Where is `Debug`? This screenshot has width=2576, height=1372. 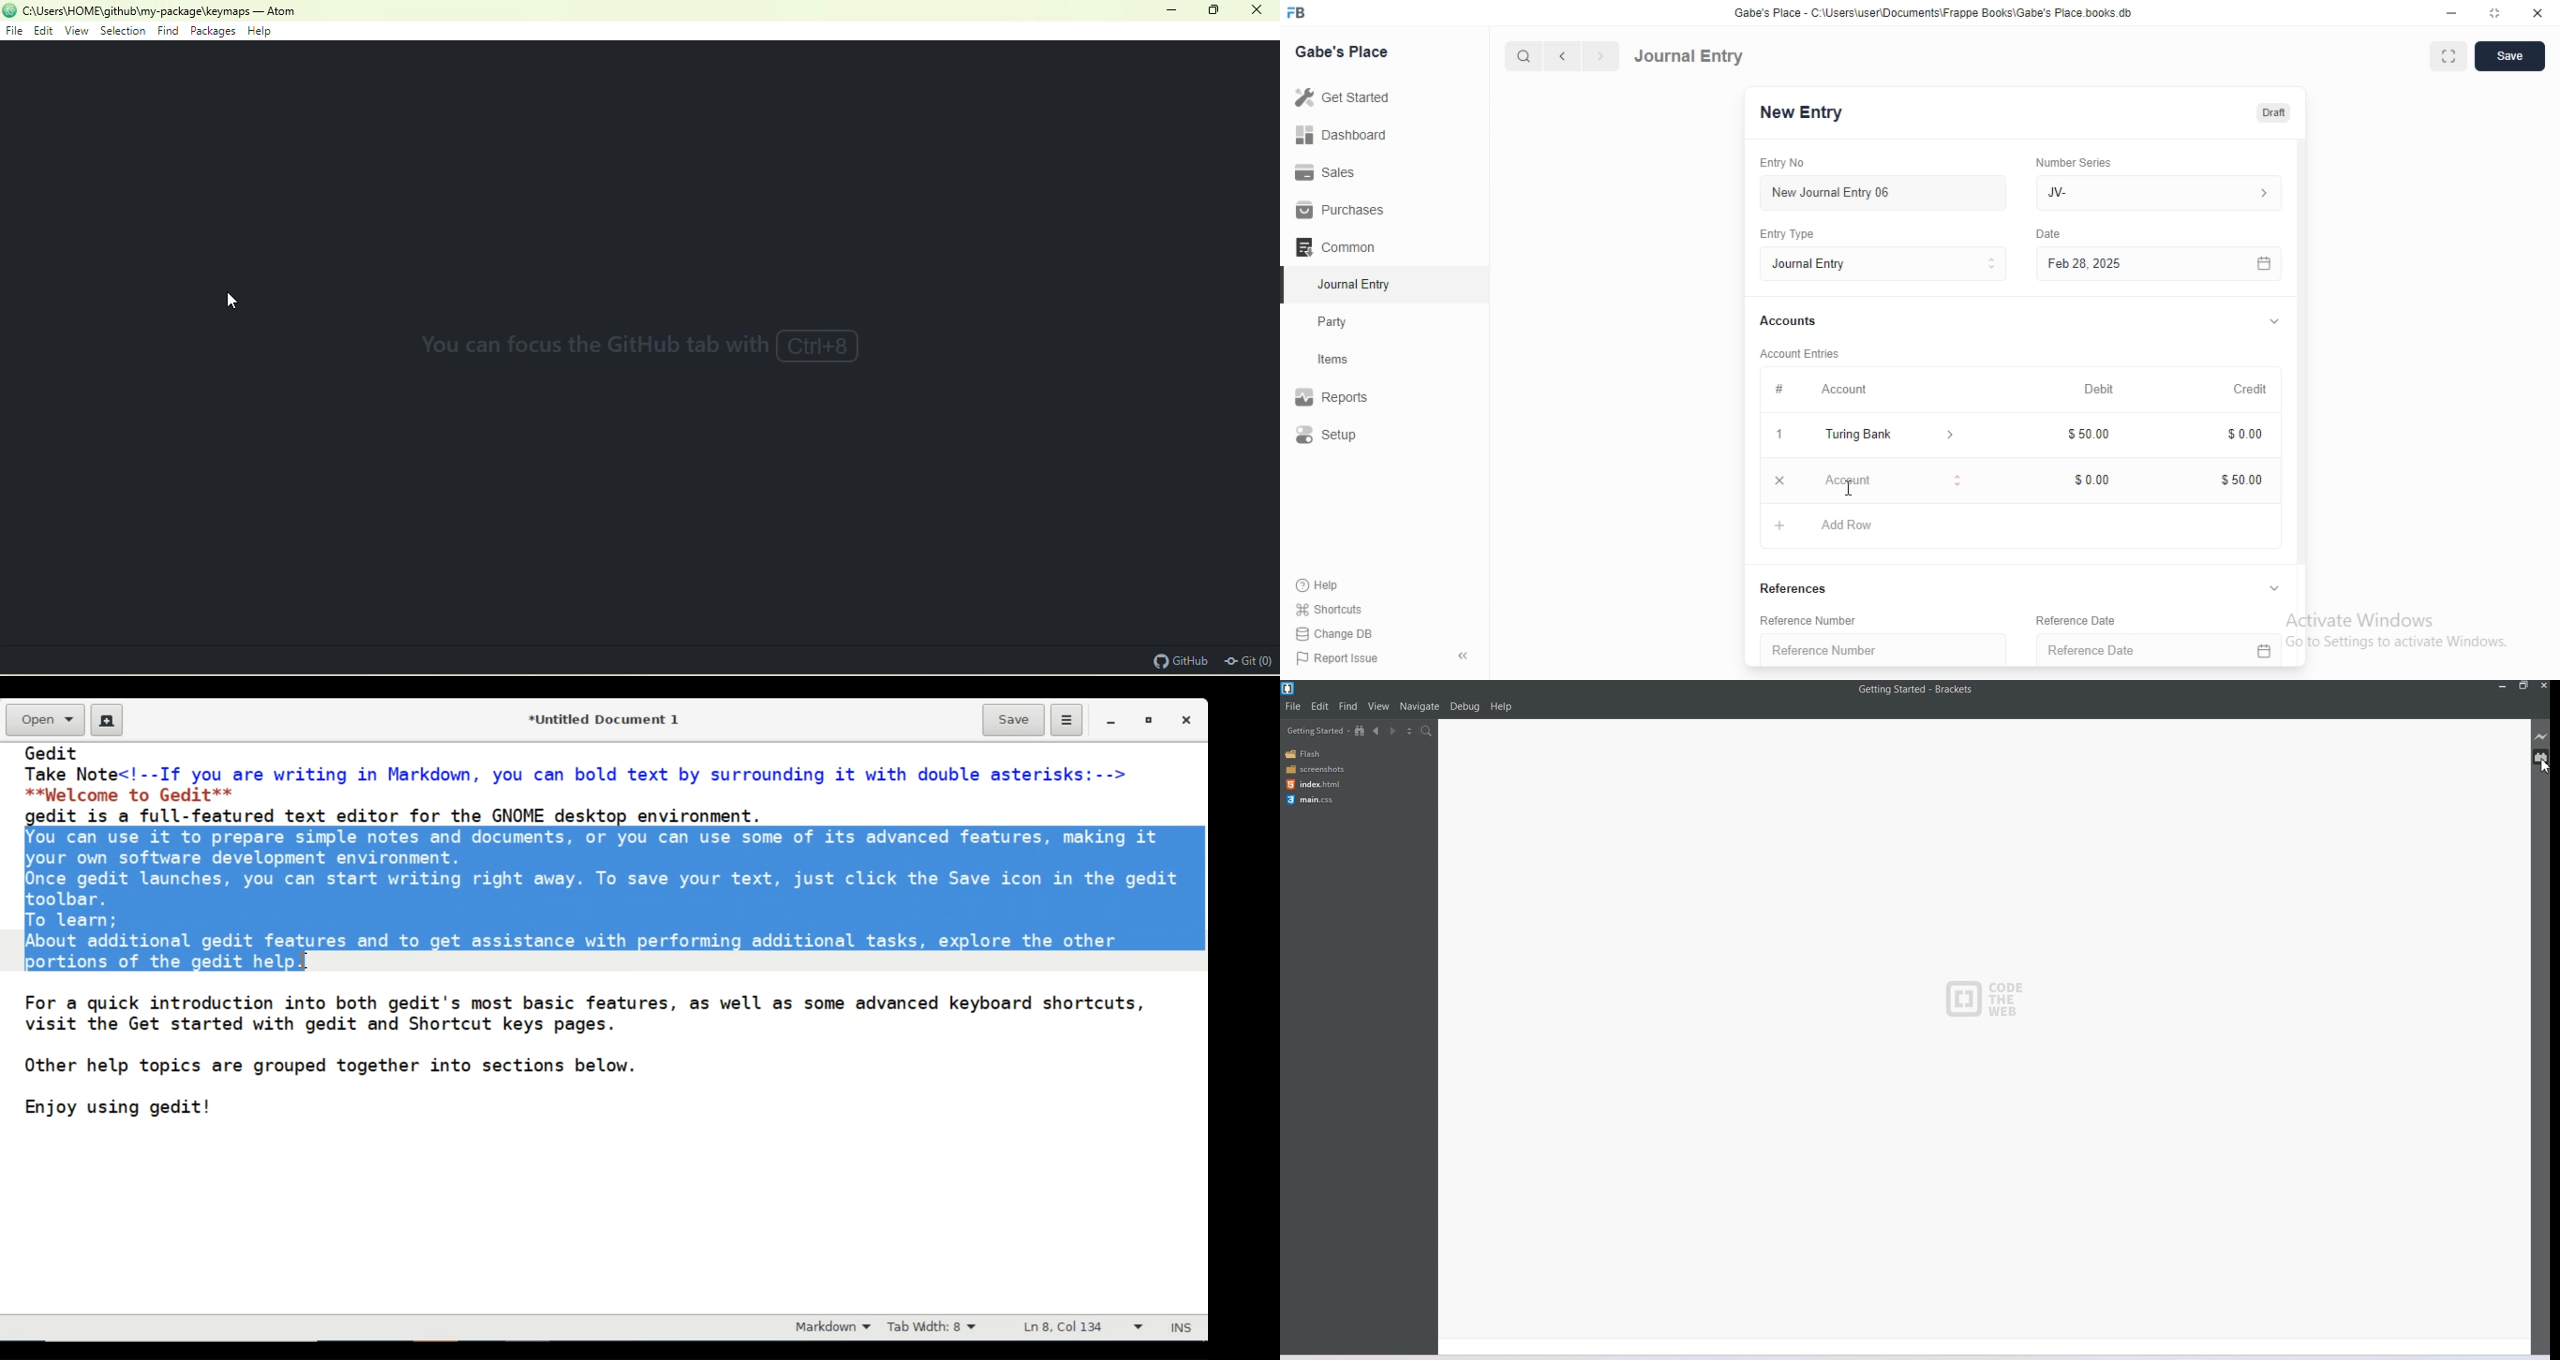
Debug is located at coordinates (1465, 706).